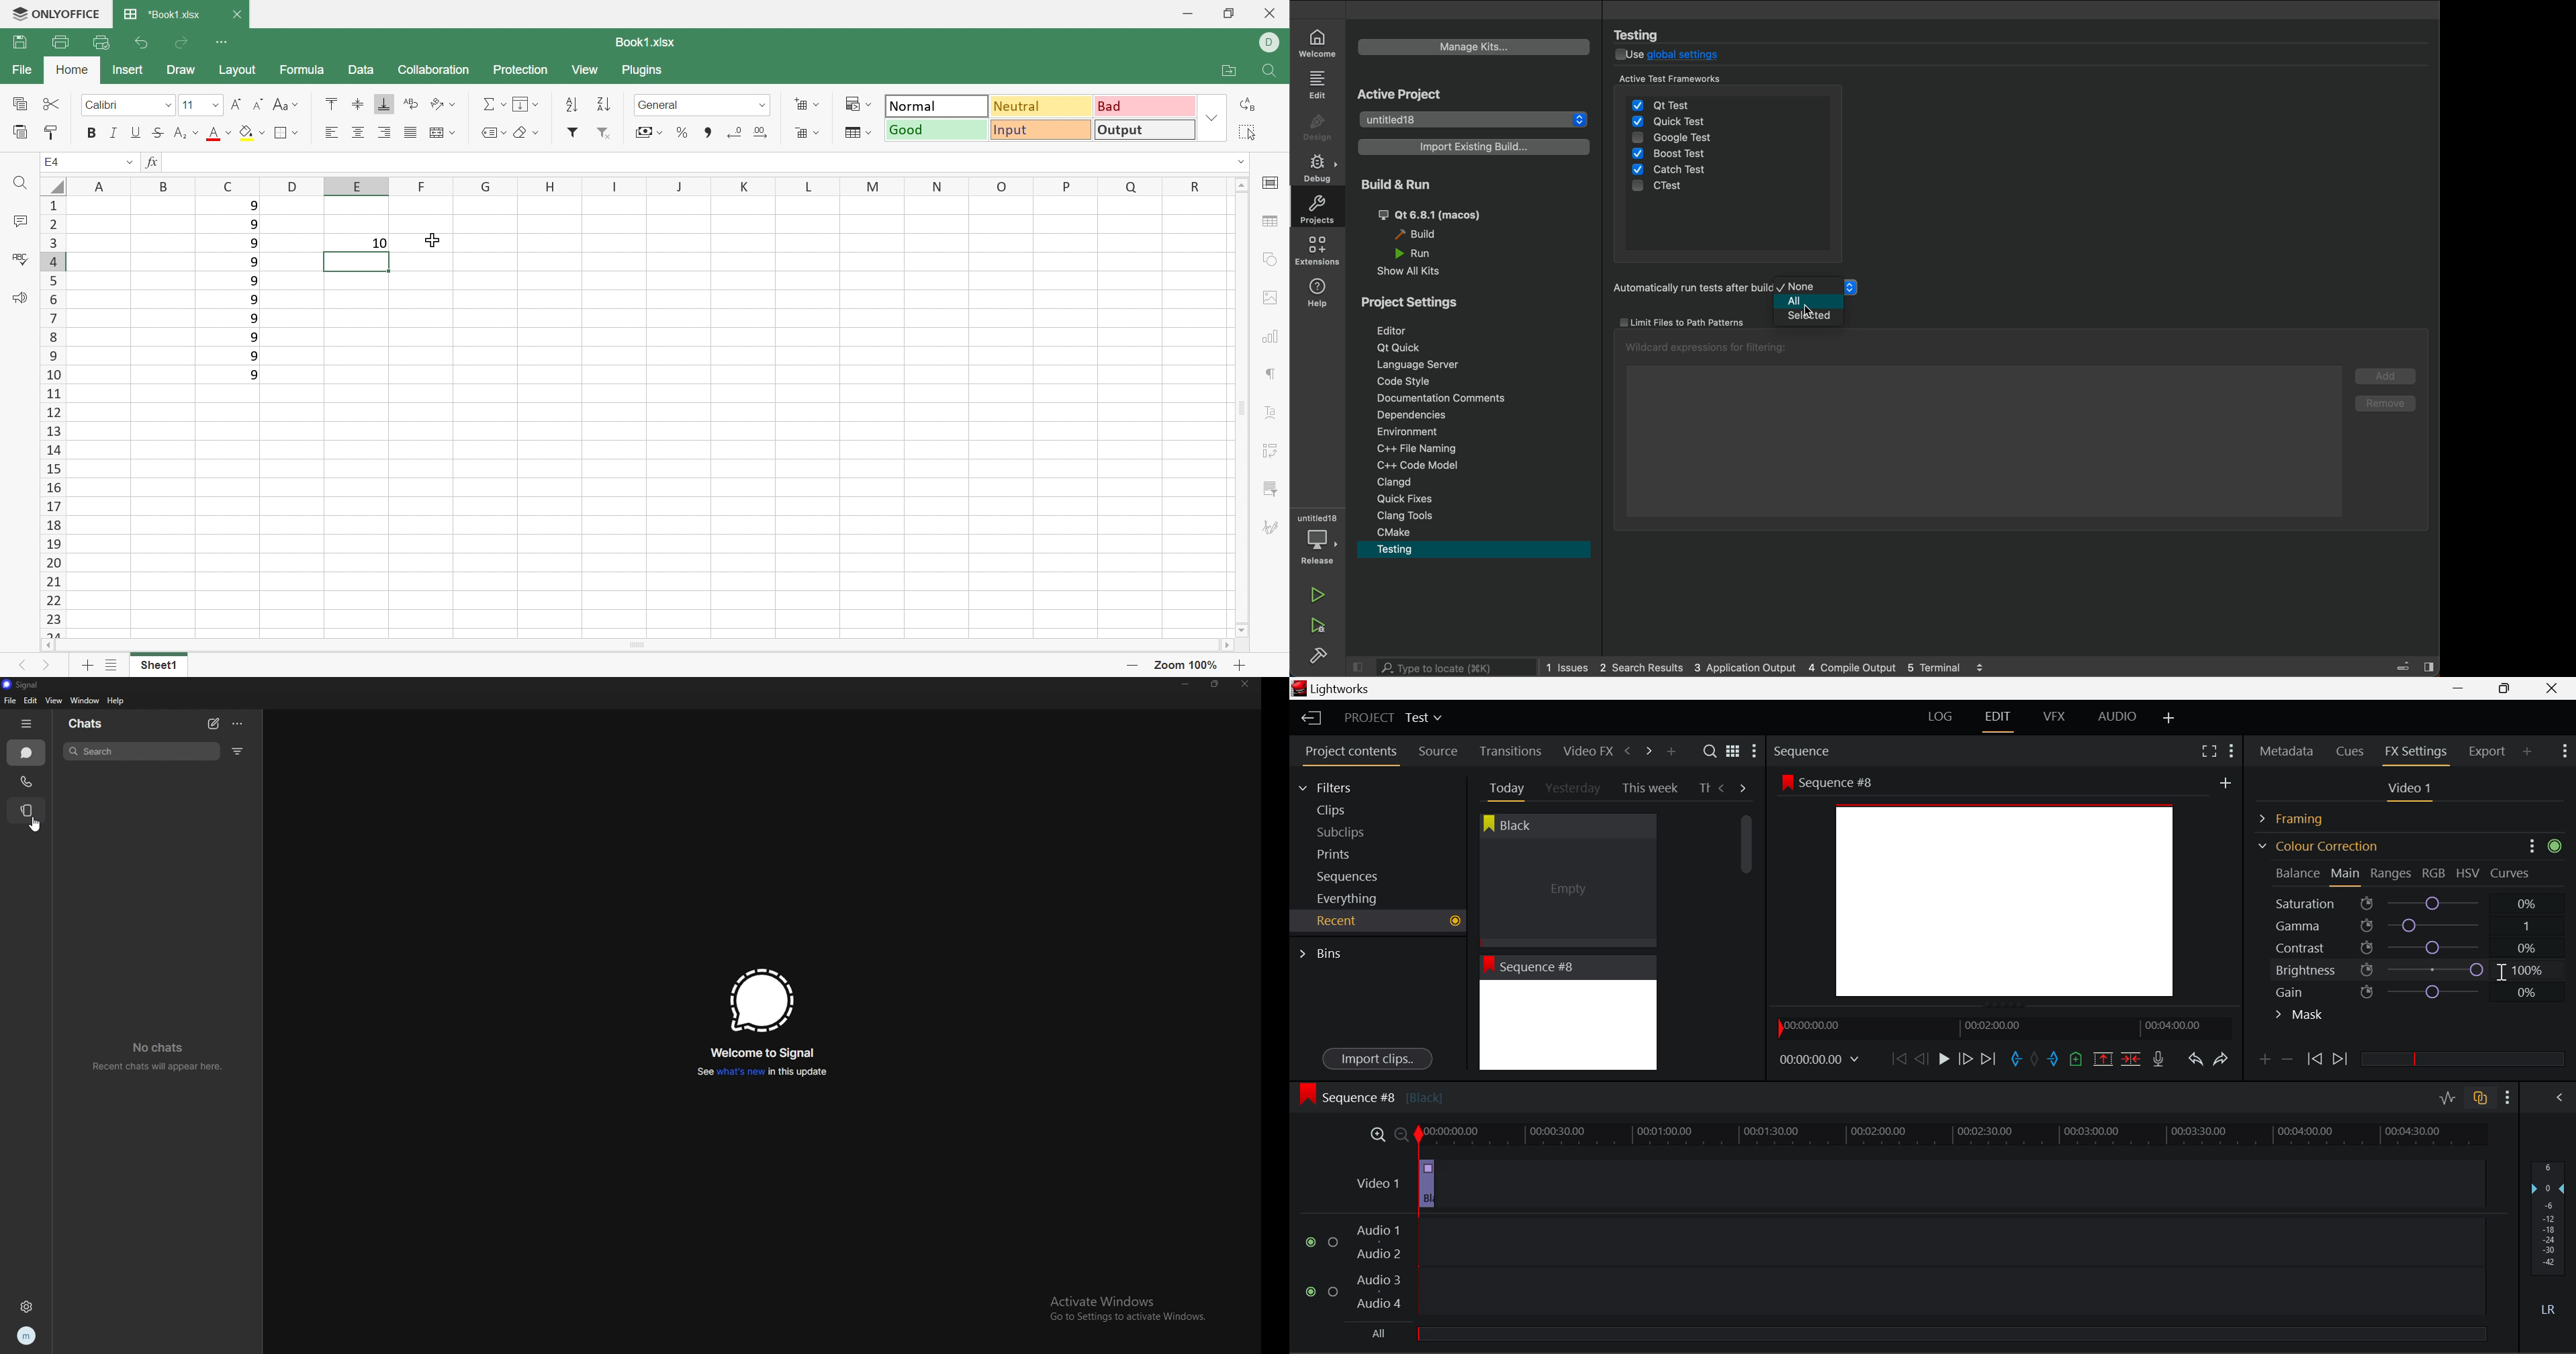  What do you see at coordinates (602, 132) in the screenshot?
I see `Remove filter` at bounding box center [602, 132].